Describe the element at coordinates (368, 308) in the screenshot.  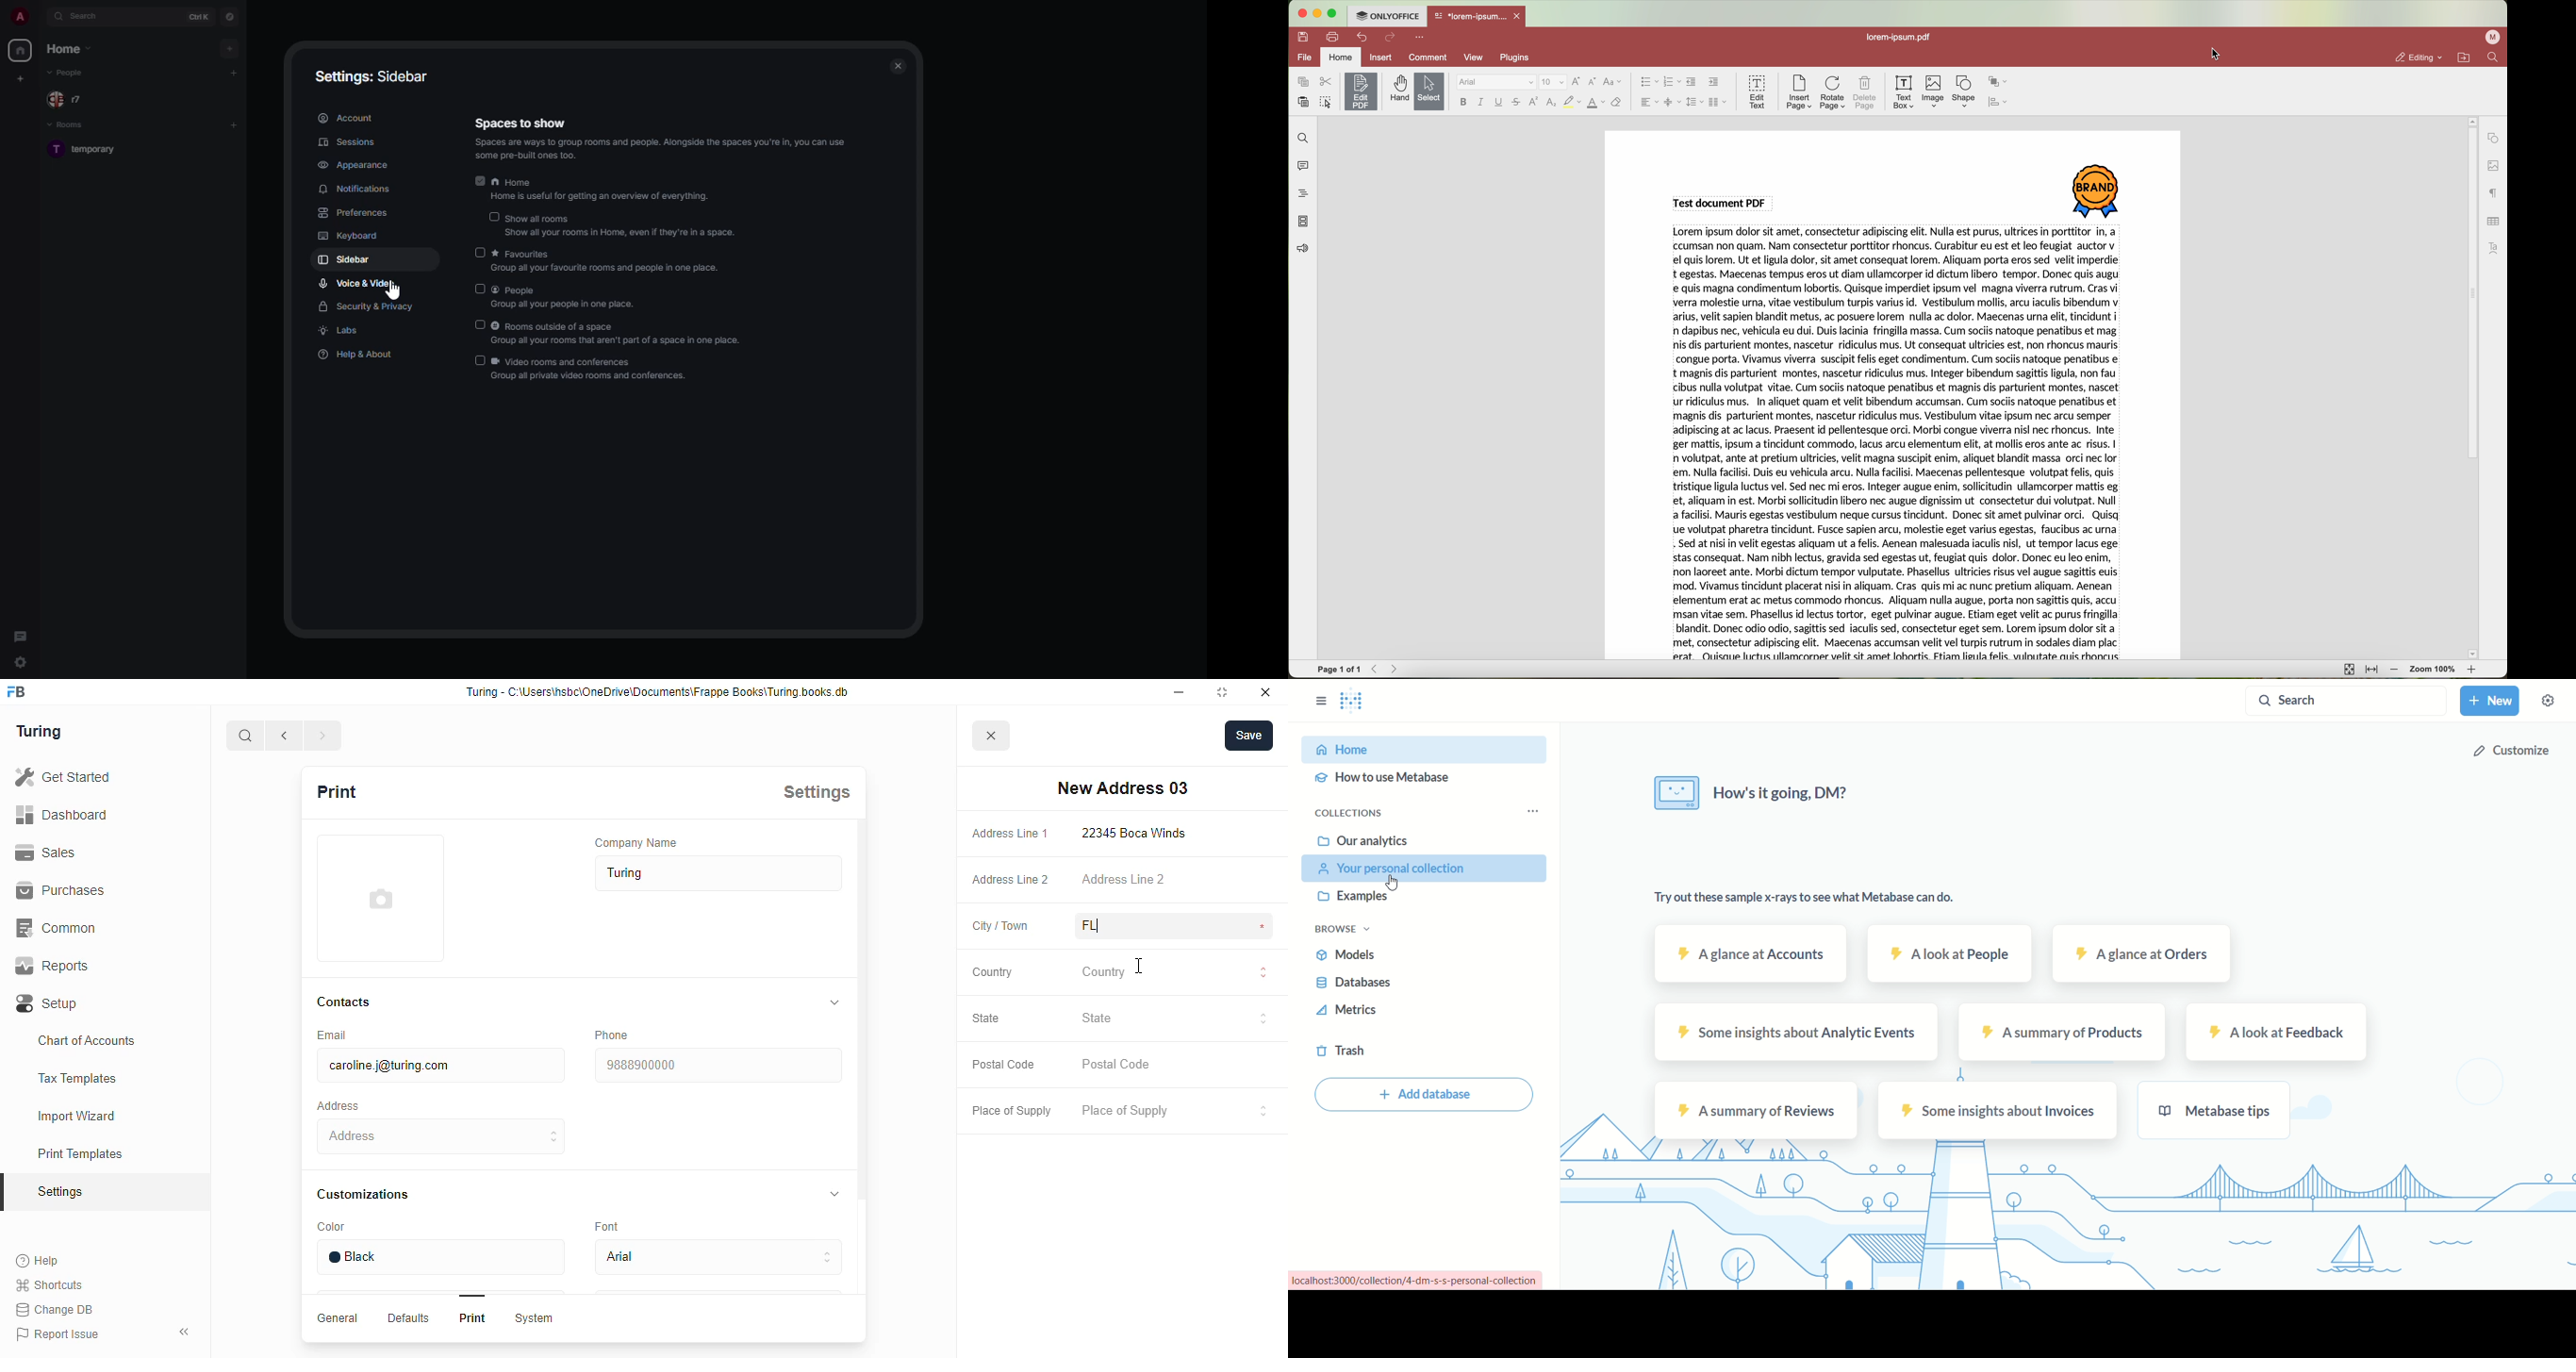
I see `security & privacy` at that location.